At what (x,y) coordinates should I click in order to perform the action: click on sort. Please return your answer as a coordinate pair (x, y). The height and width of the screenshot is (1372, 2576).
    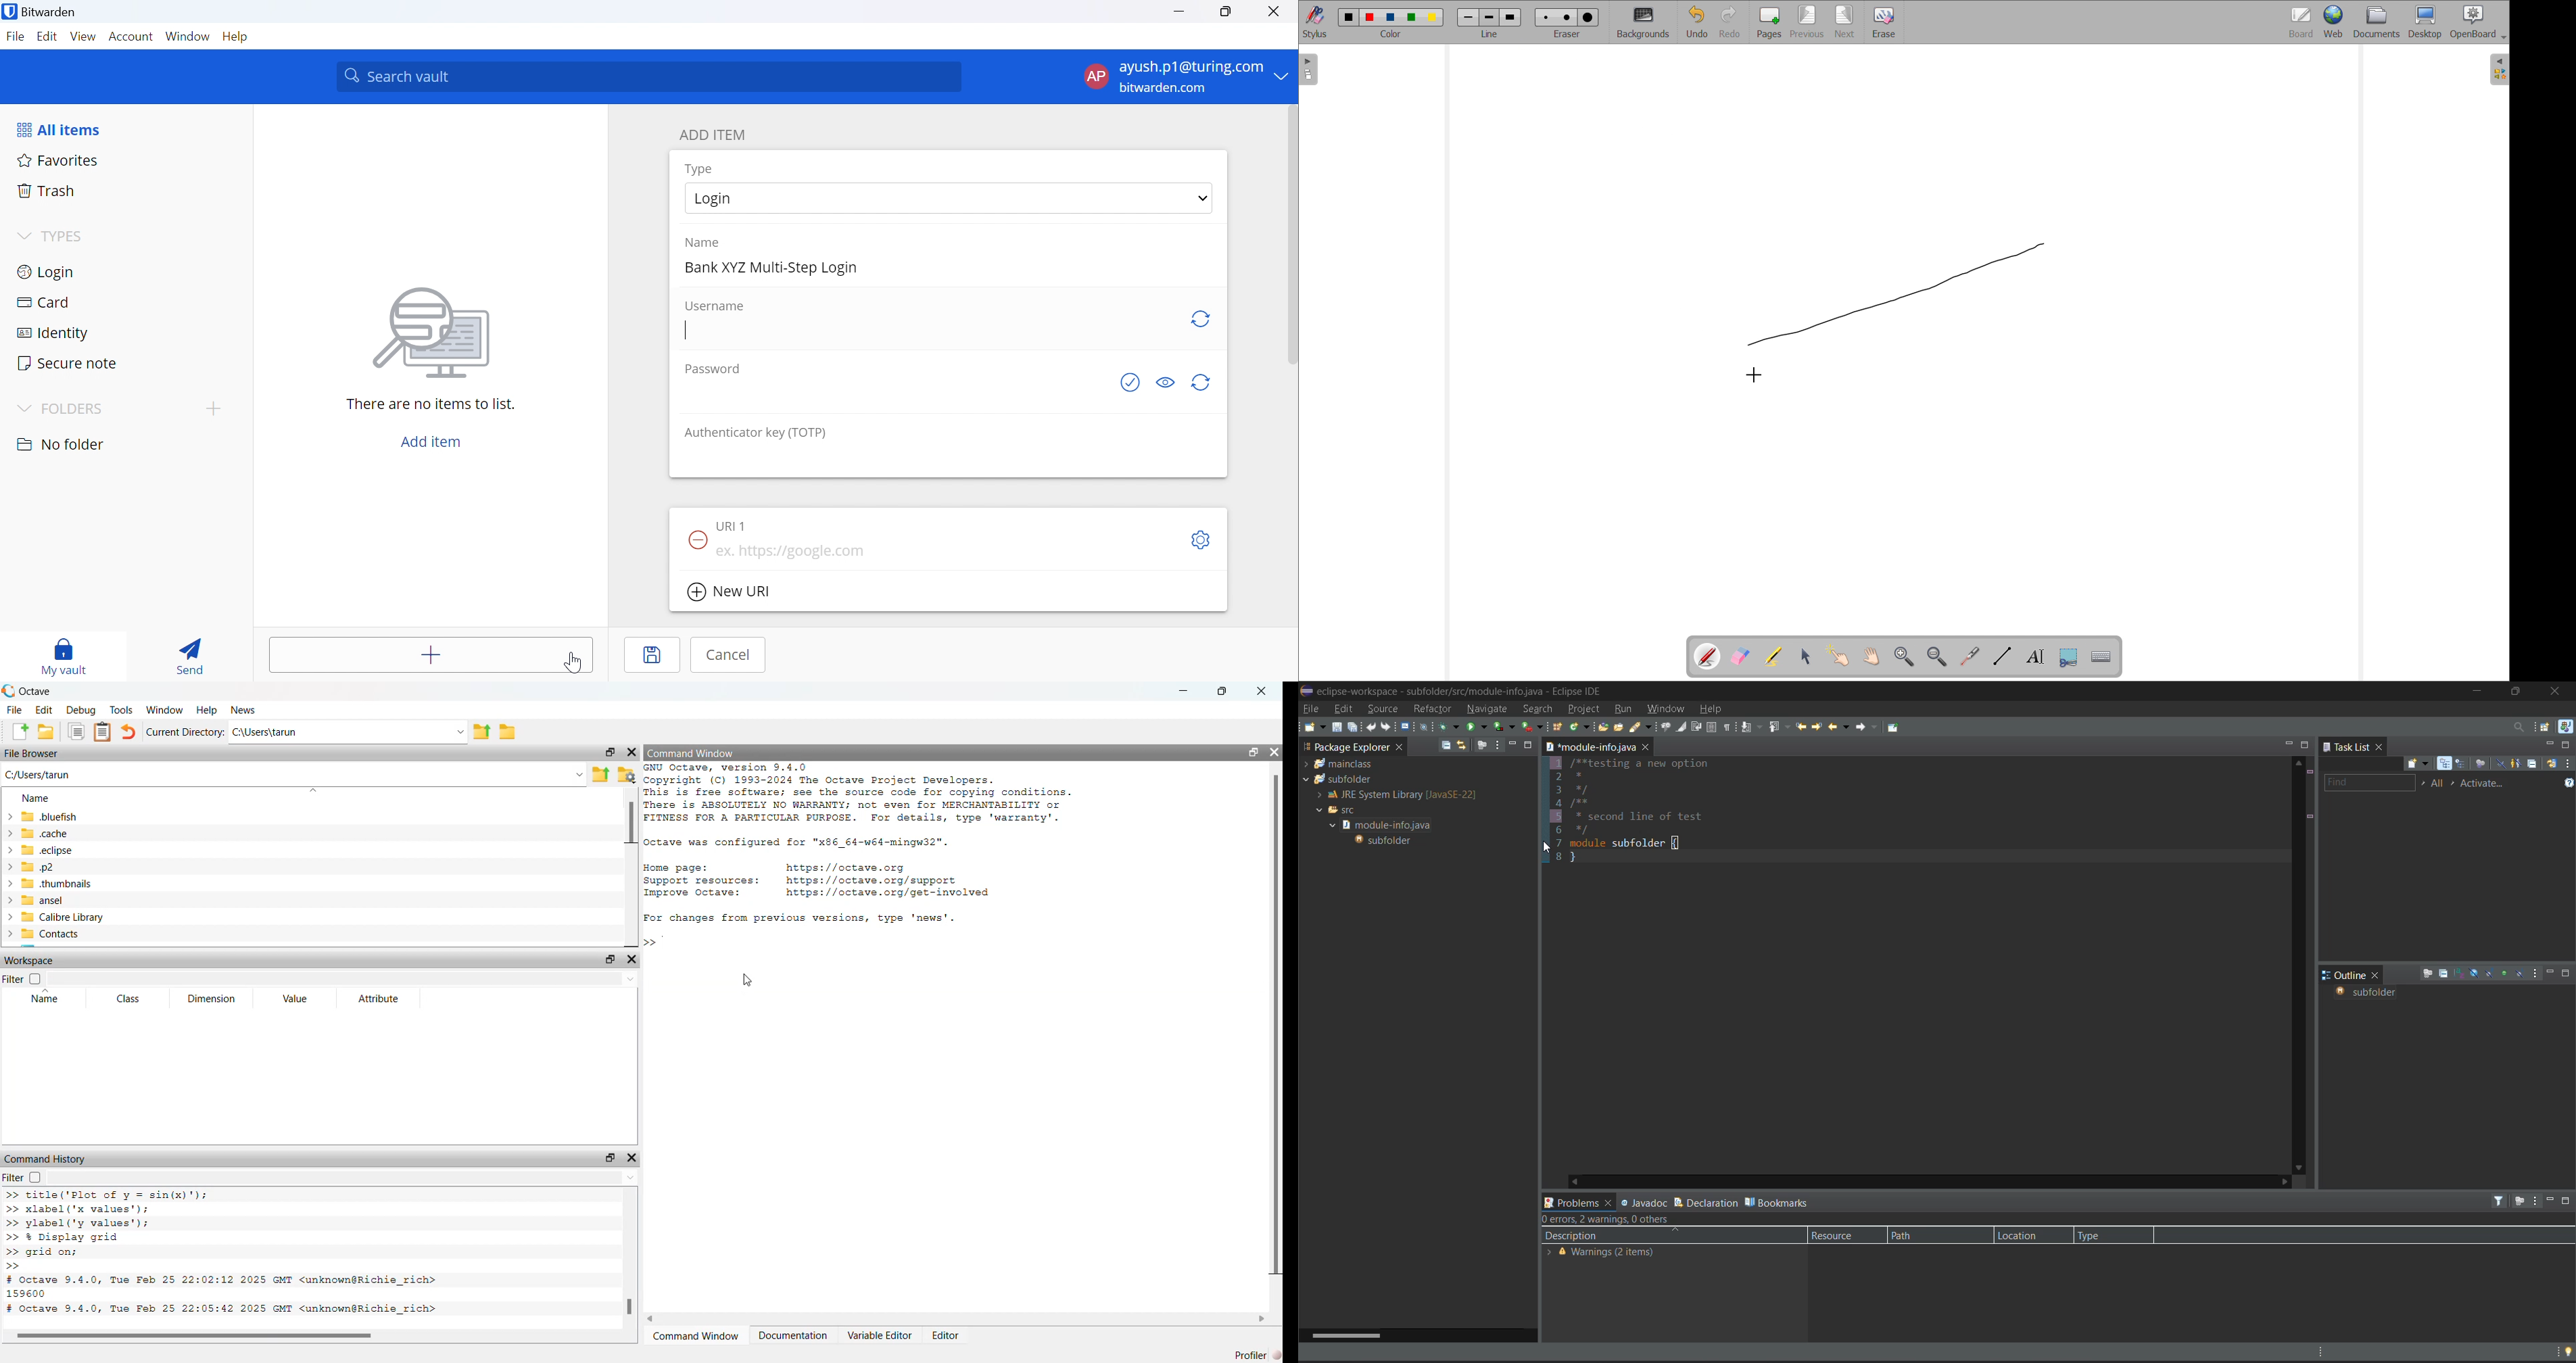
    Looking at the image, I should click on (2460, 973).